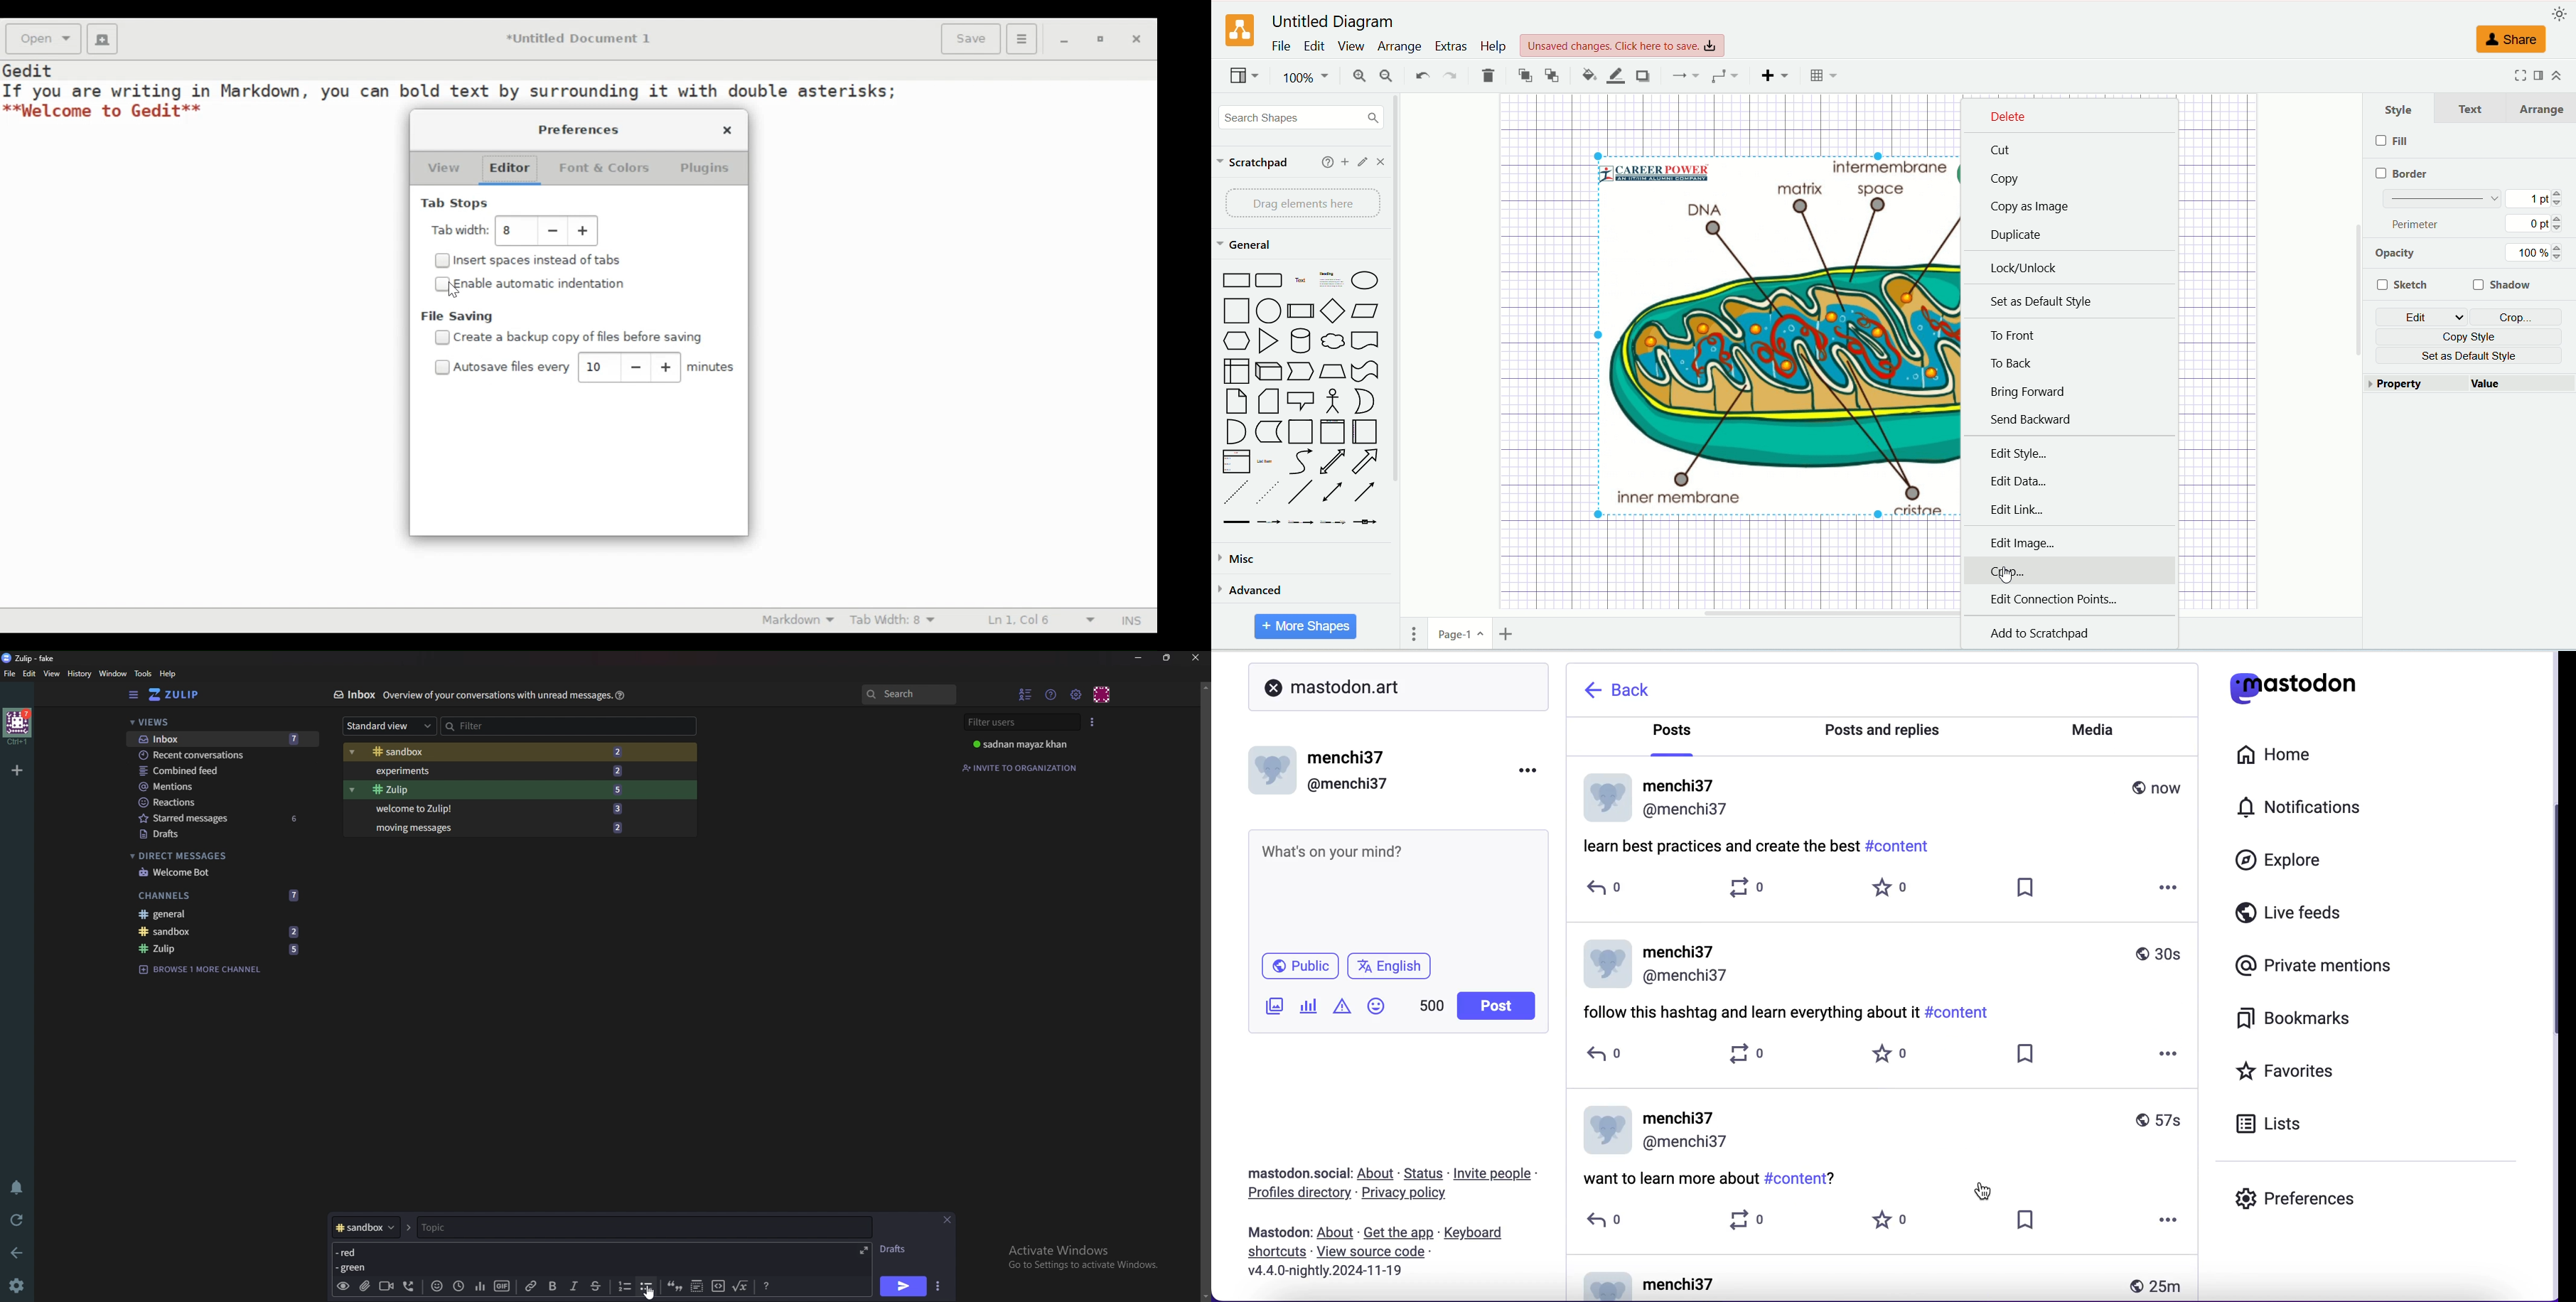 The image size is (2576, 1316). I want to click on Circle, so click(1268, 311).